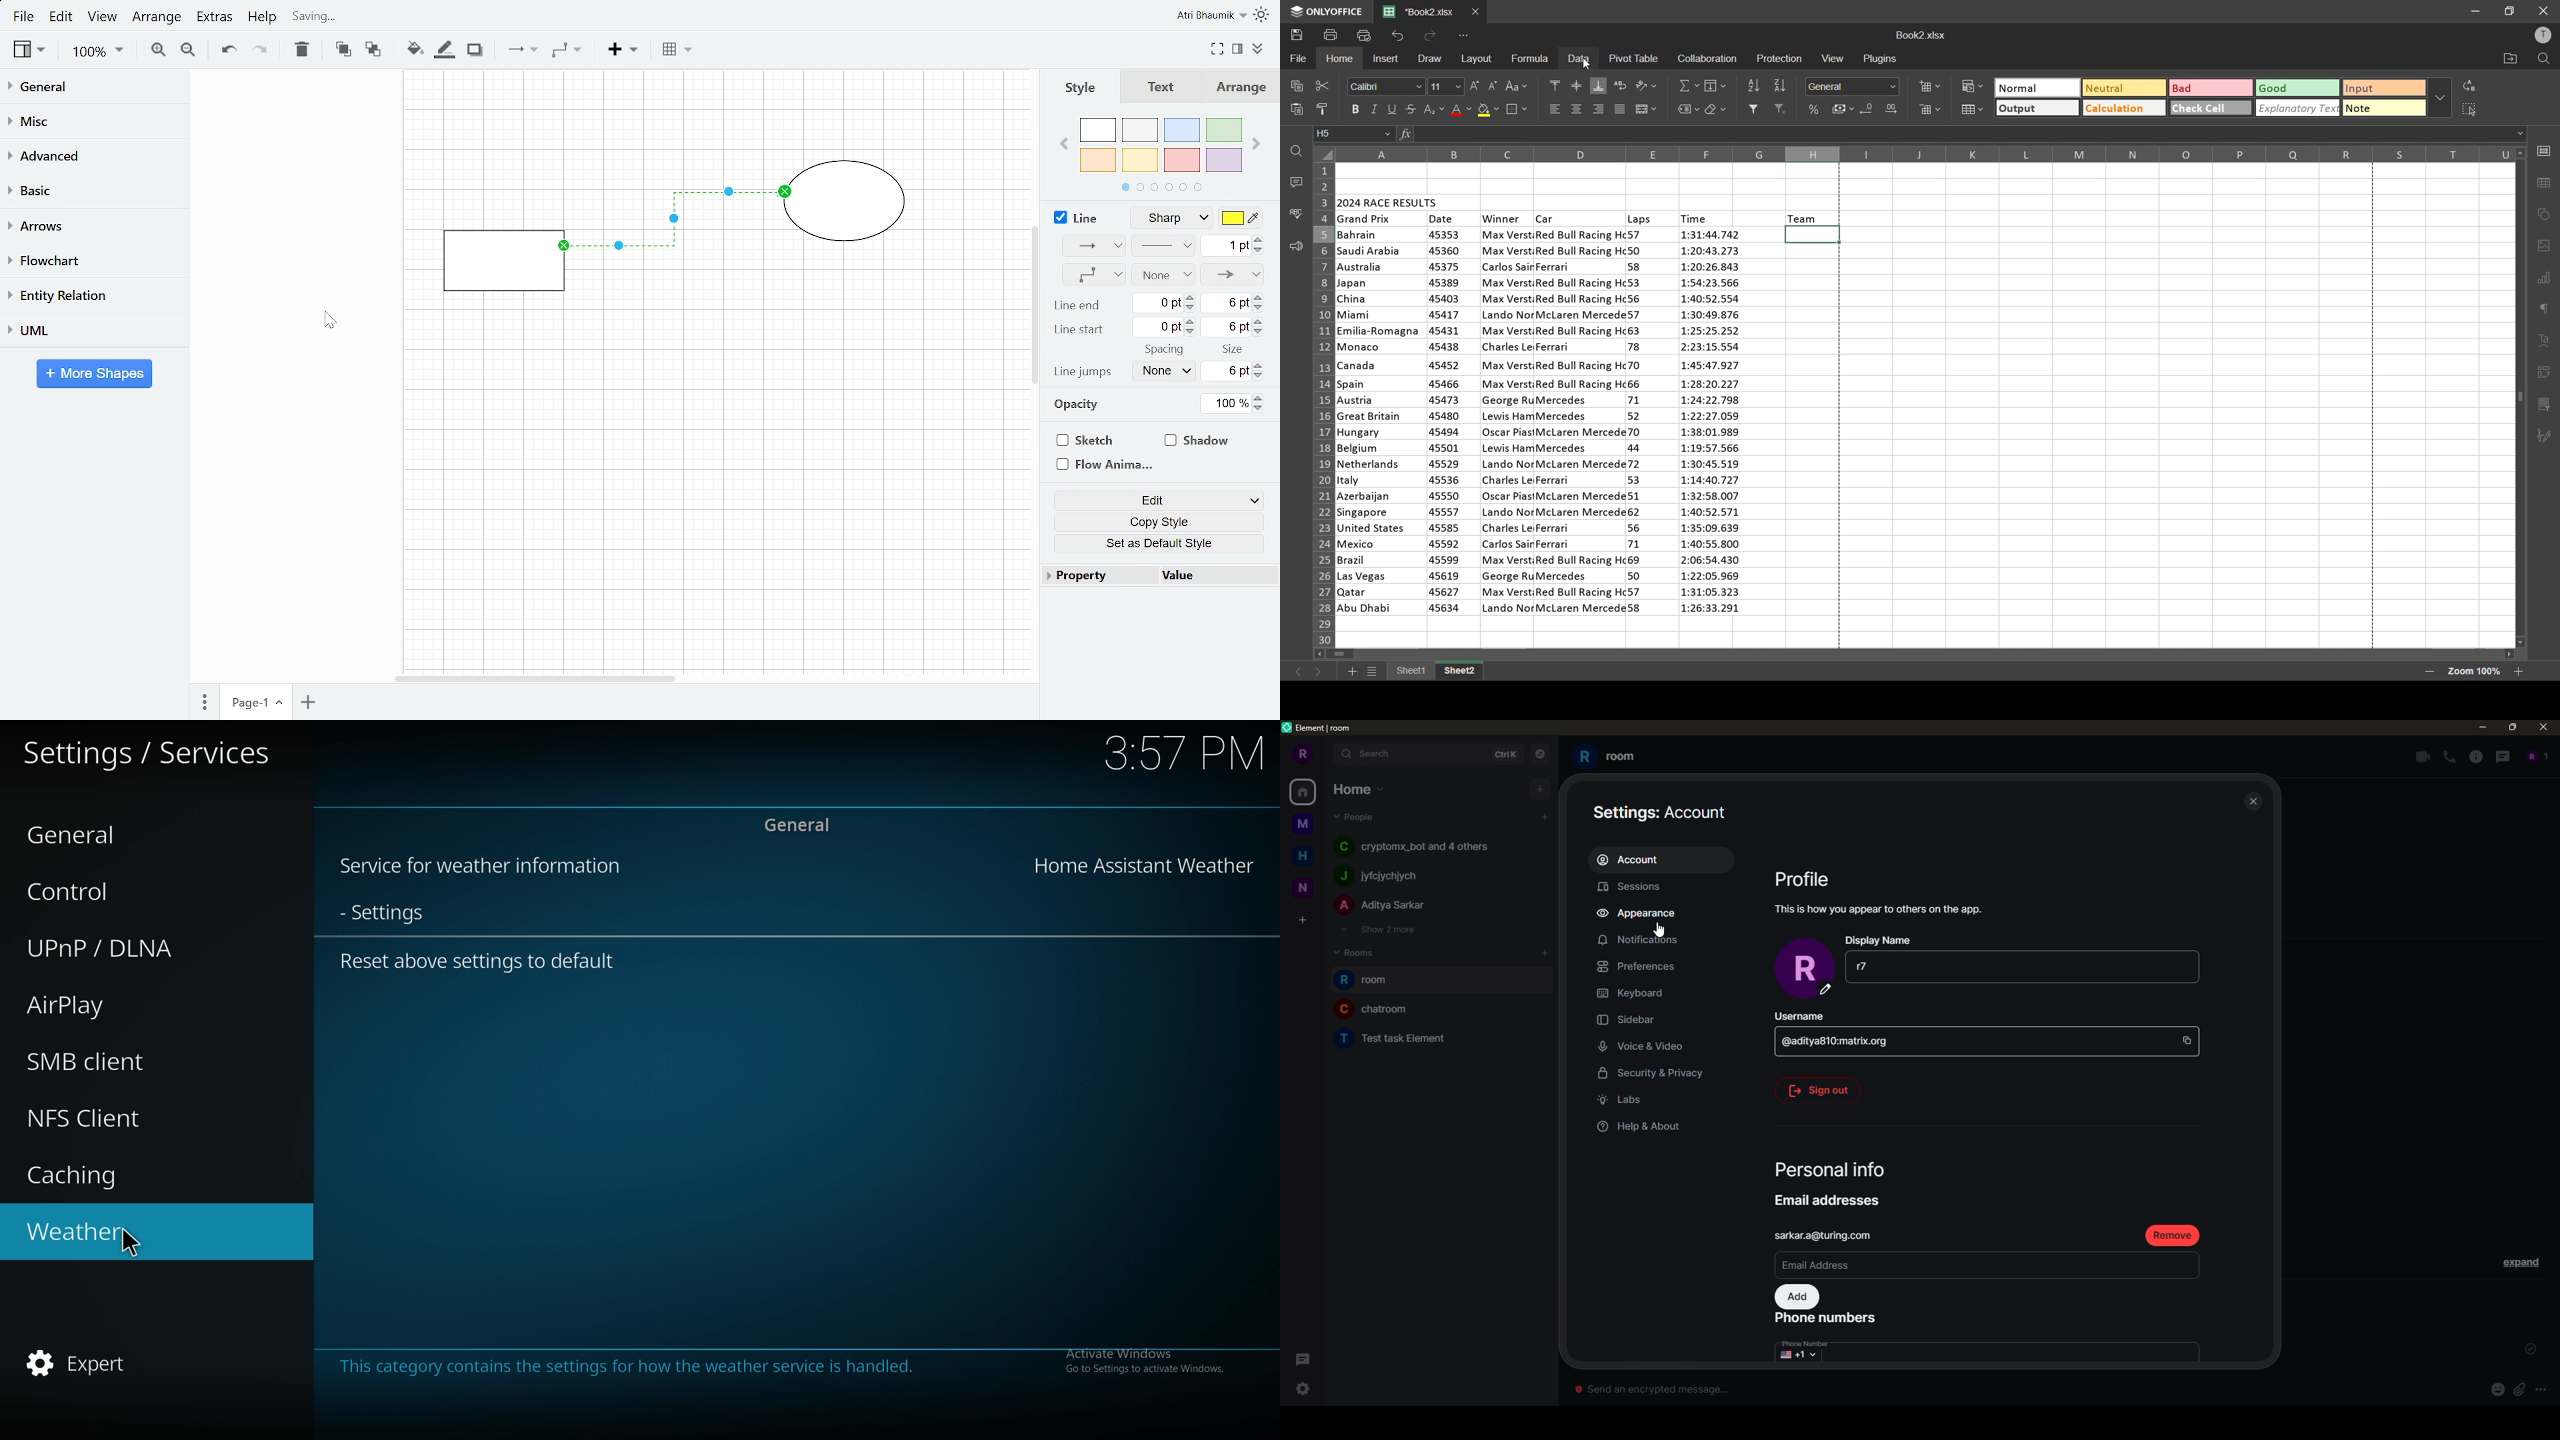  I want to click on nfs client, so click(137, 1118).